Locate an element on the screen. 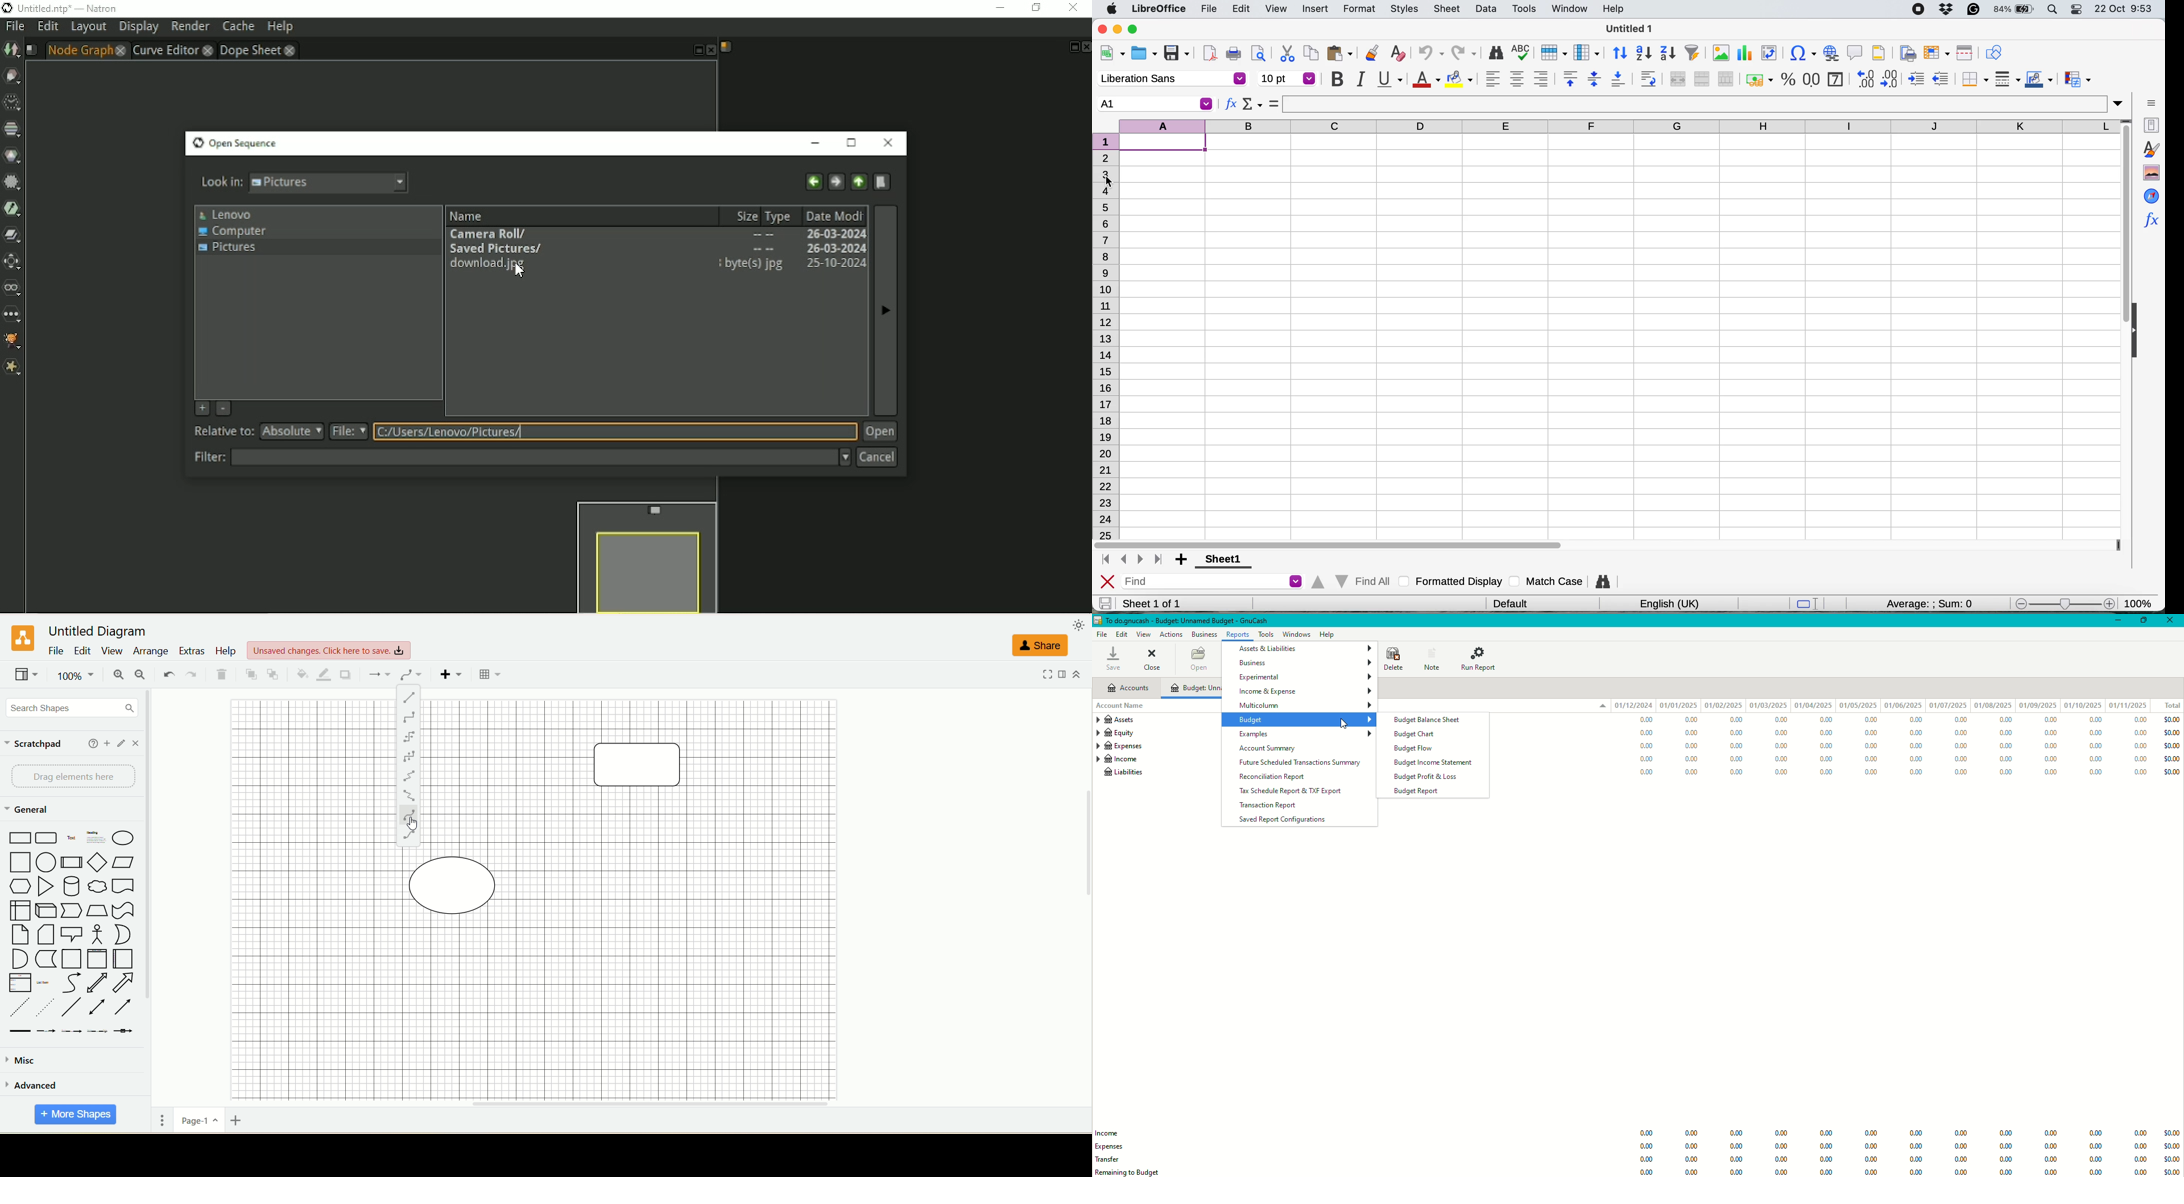  0.00 is located at coordinates (1737, 1172).